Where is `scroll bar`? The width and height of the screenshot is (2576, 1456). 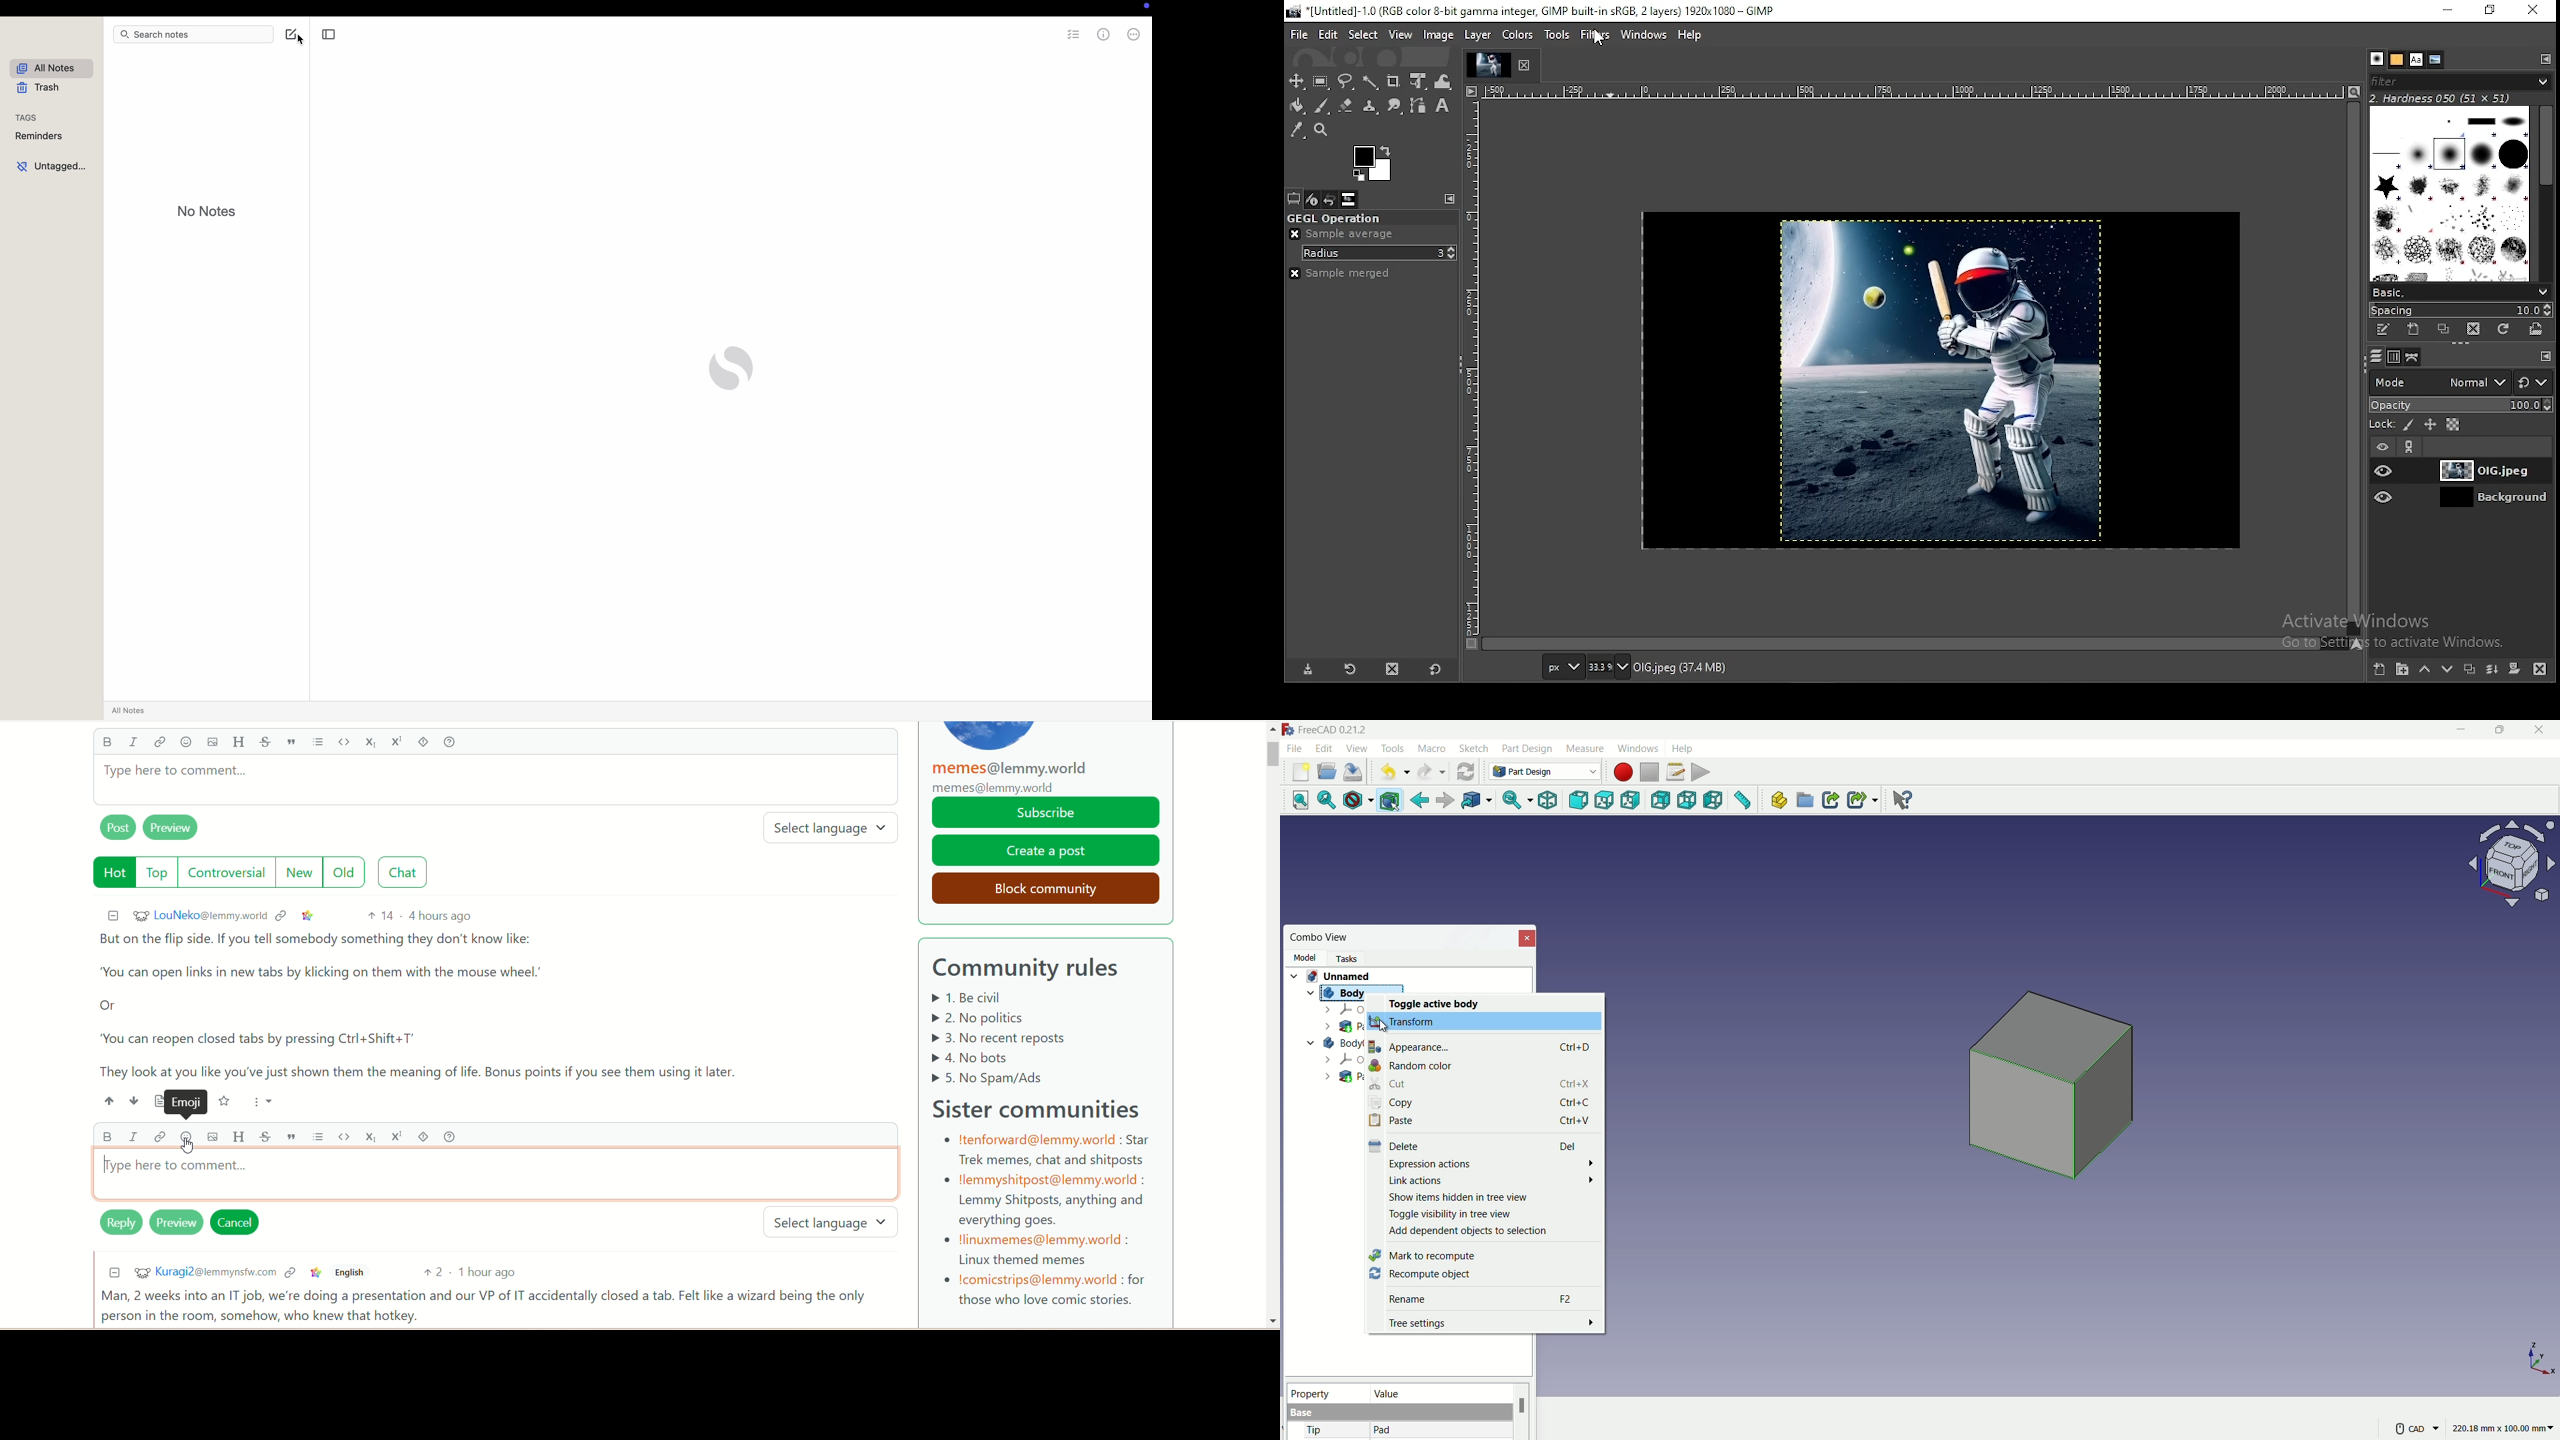 scroll bar is located at coordinates (1522, 1411).